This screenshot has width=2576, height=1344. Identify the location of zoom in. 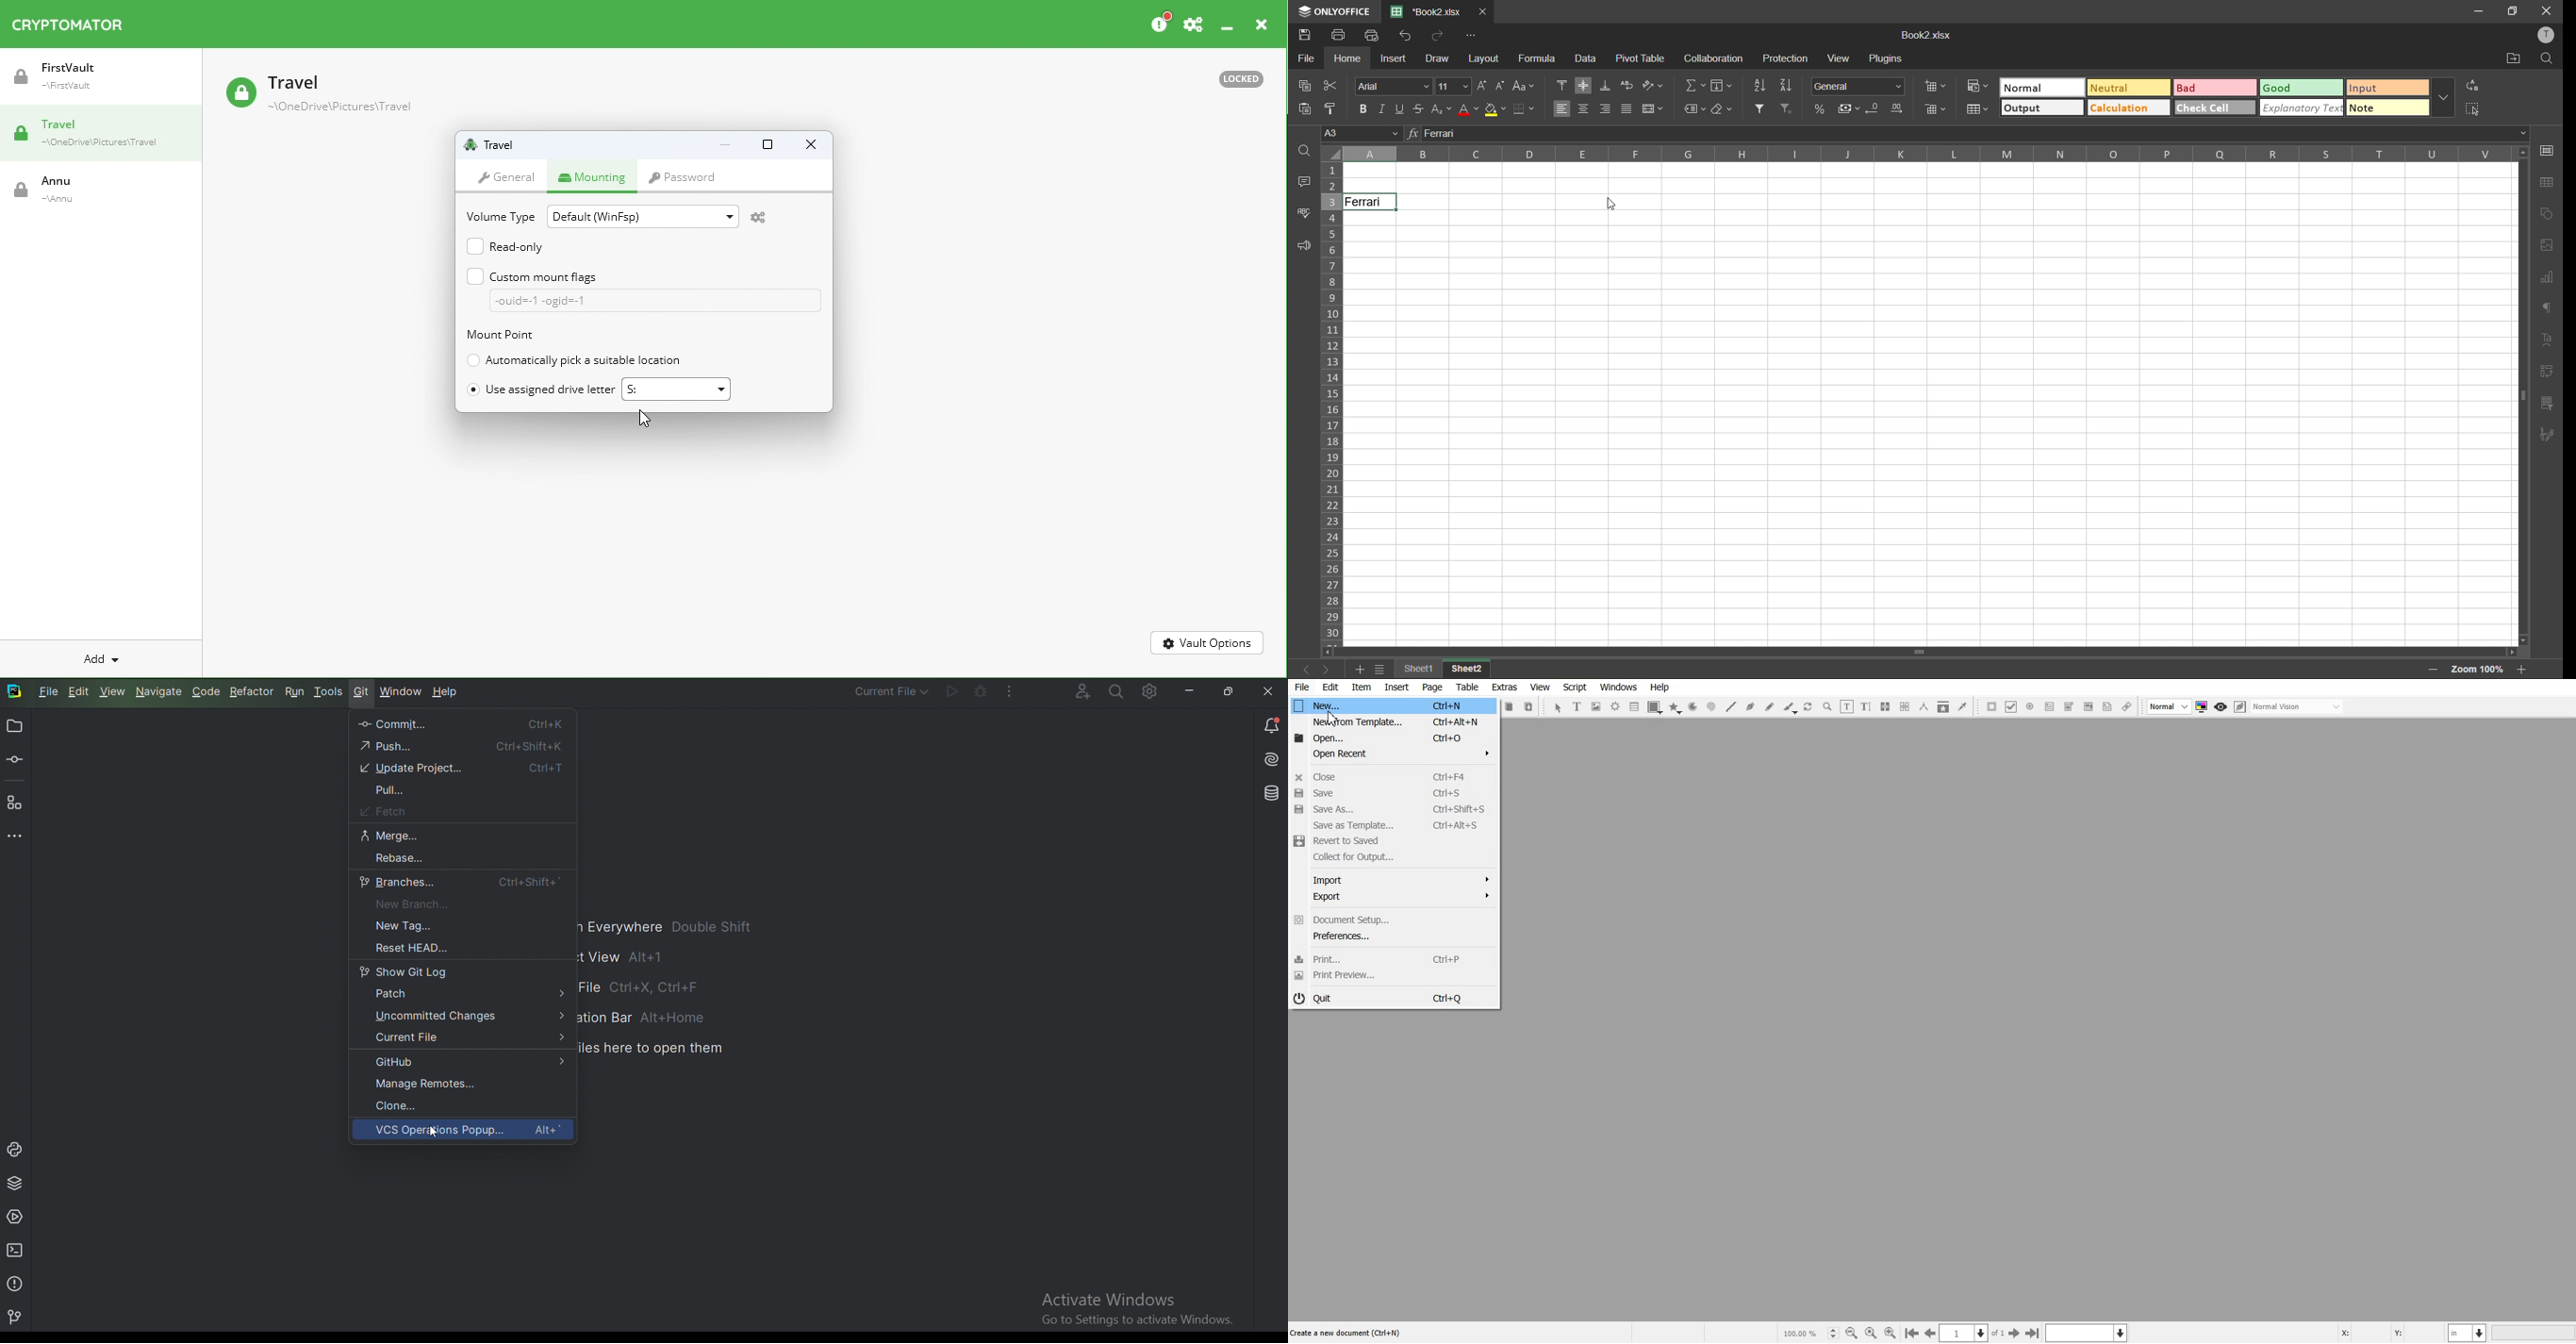
(2524, 669).